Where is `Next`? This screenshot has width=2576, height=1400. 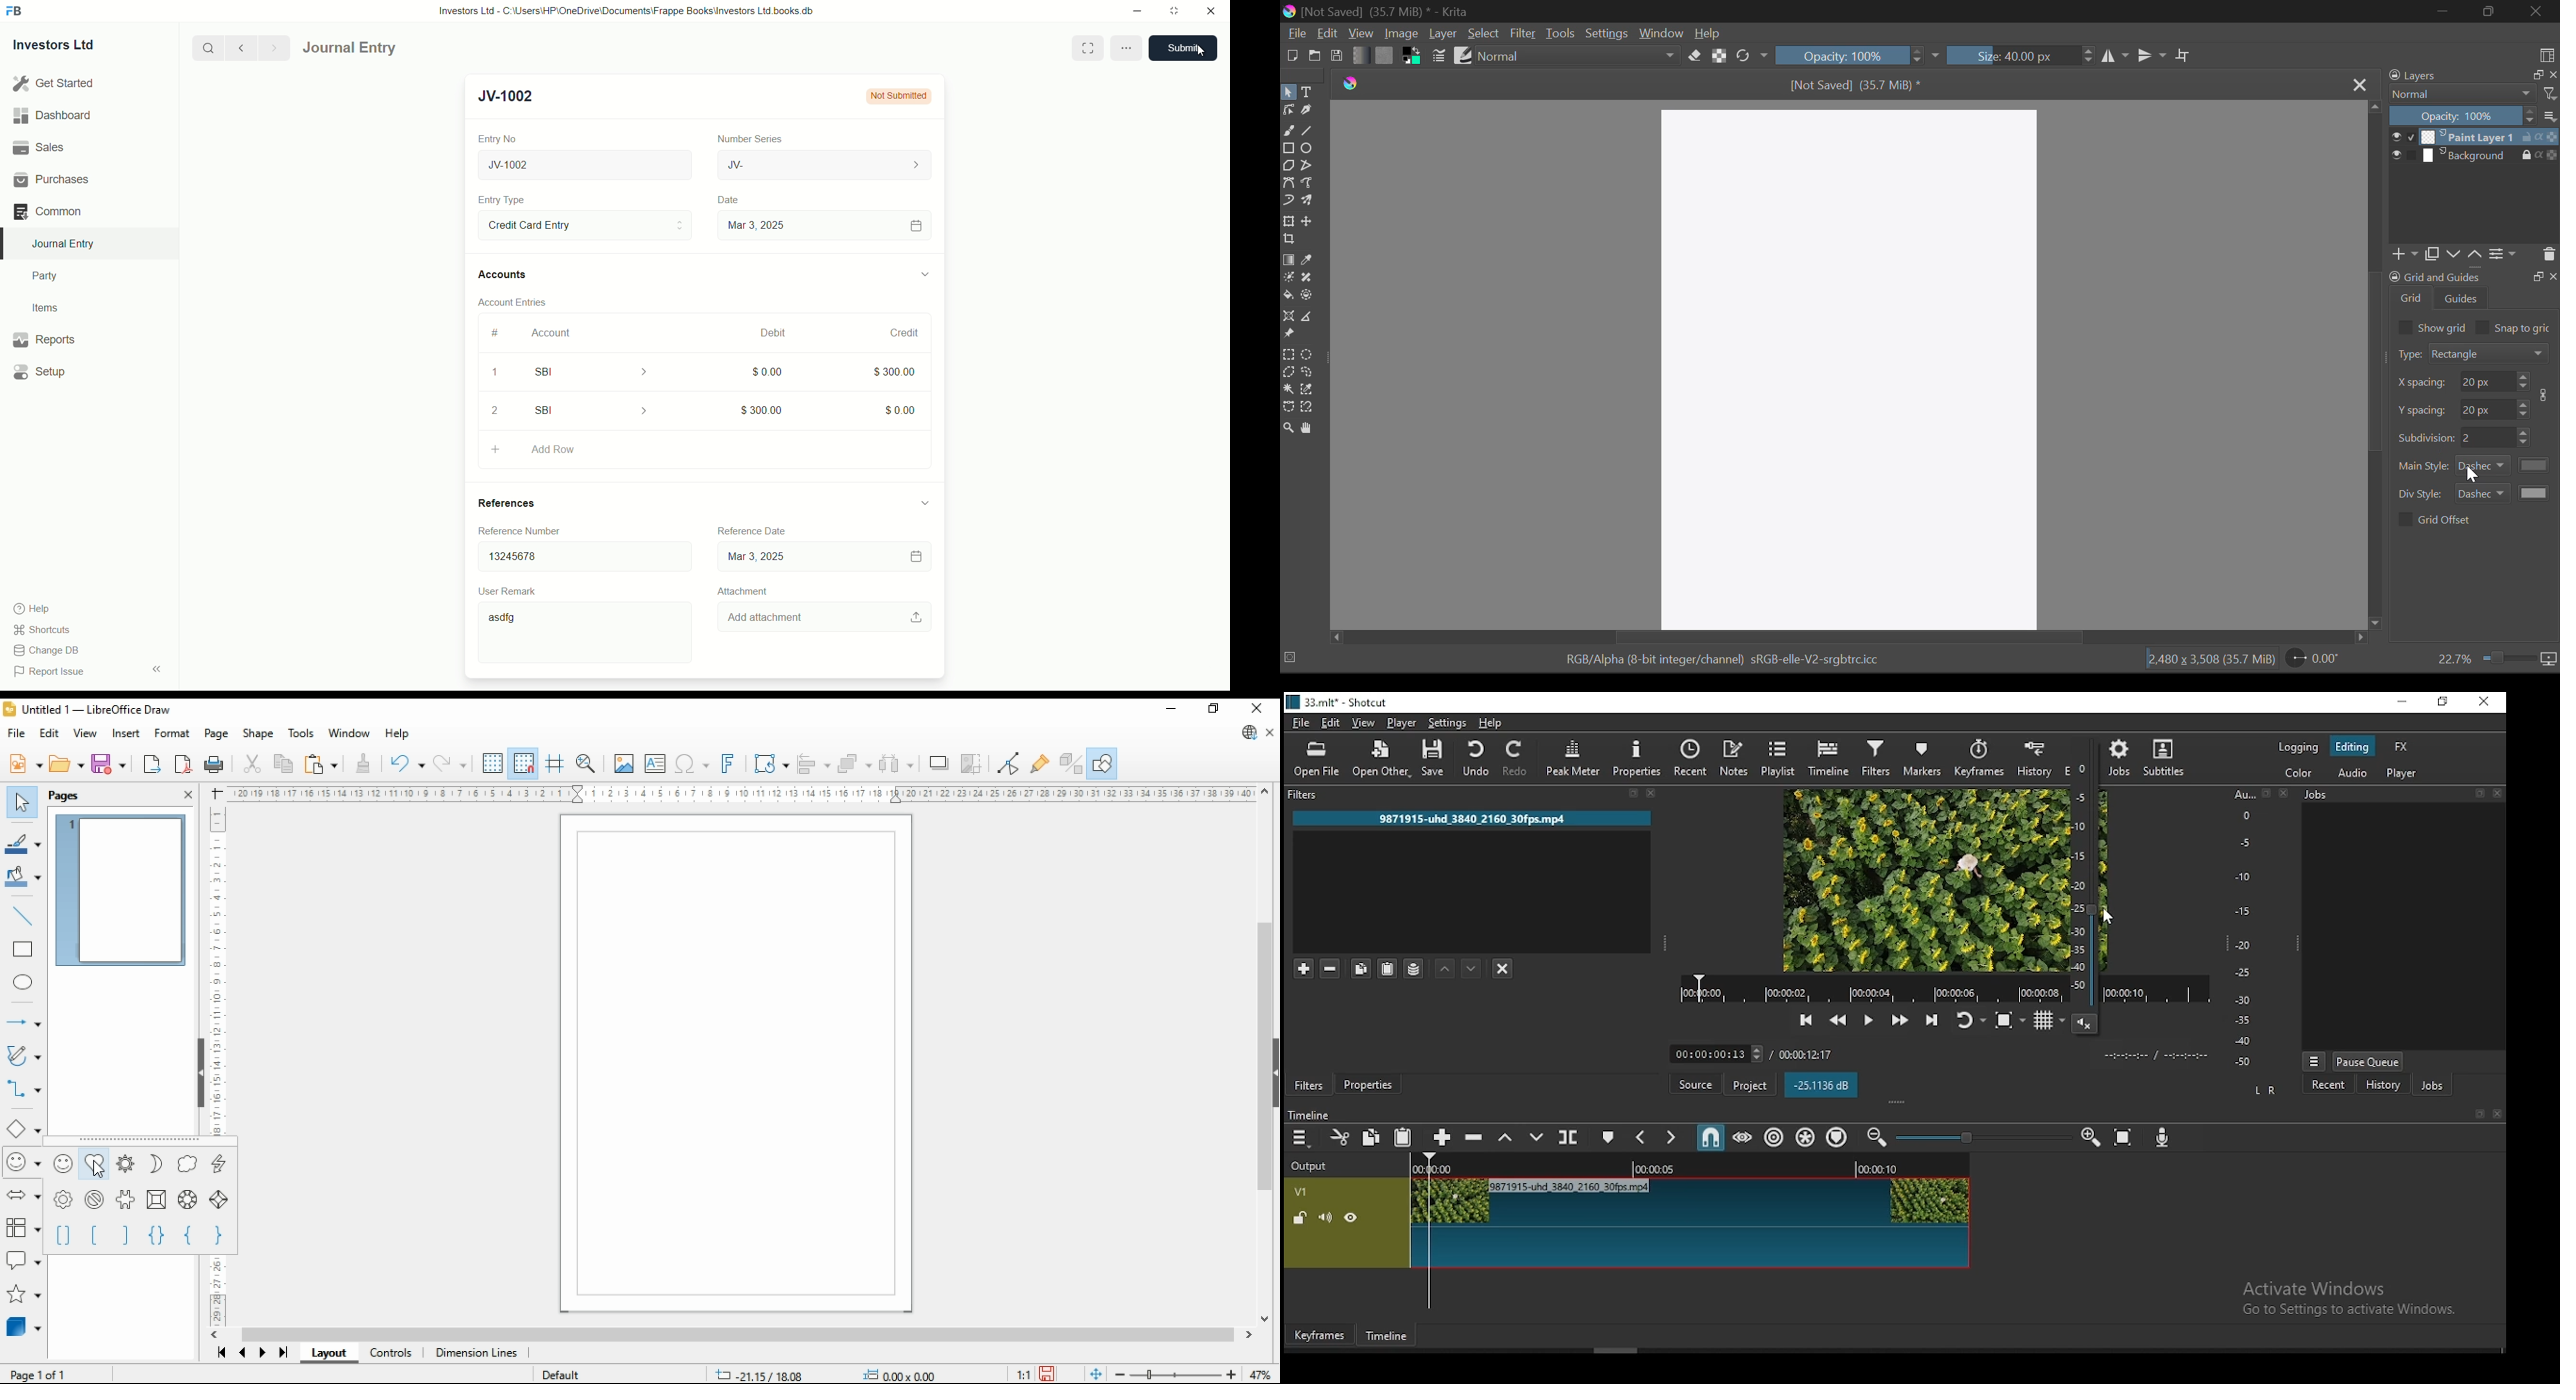 Next is located at coordinates (272, 47).